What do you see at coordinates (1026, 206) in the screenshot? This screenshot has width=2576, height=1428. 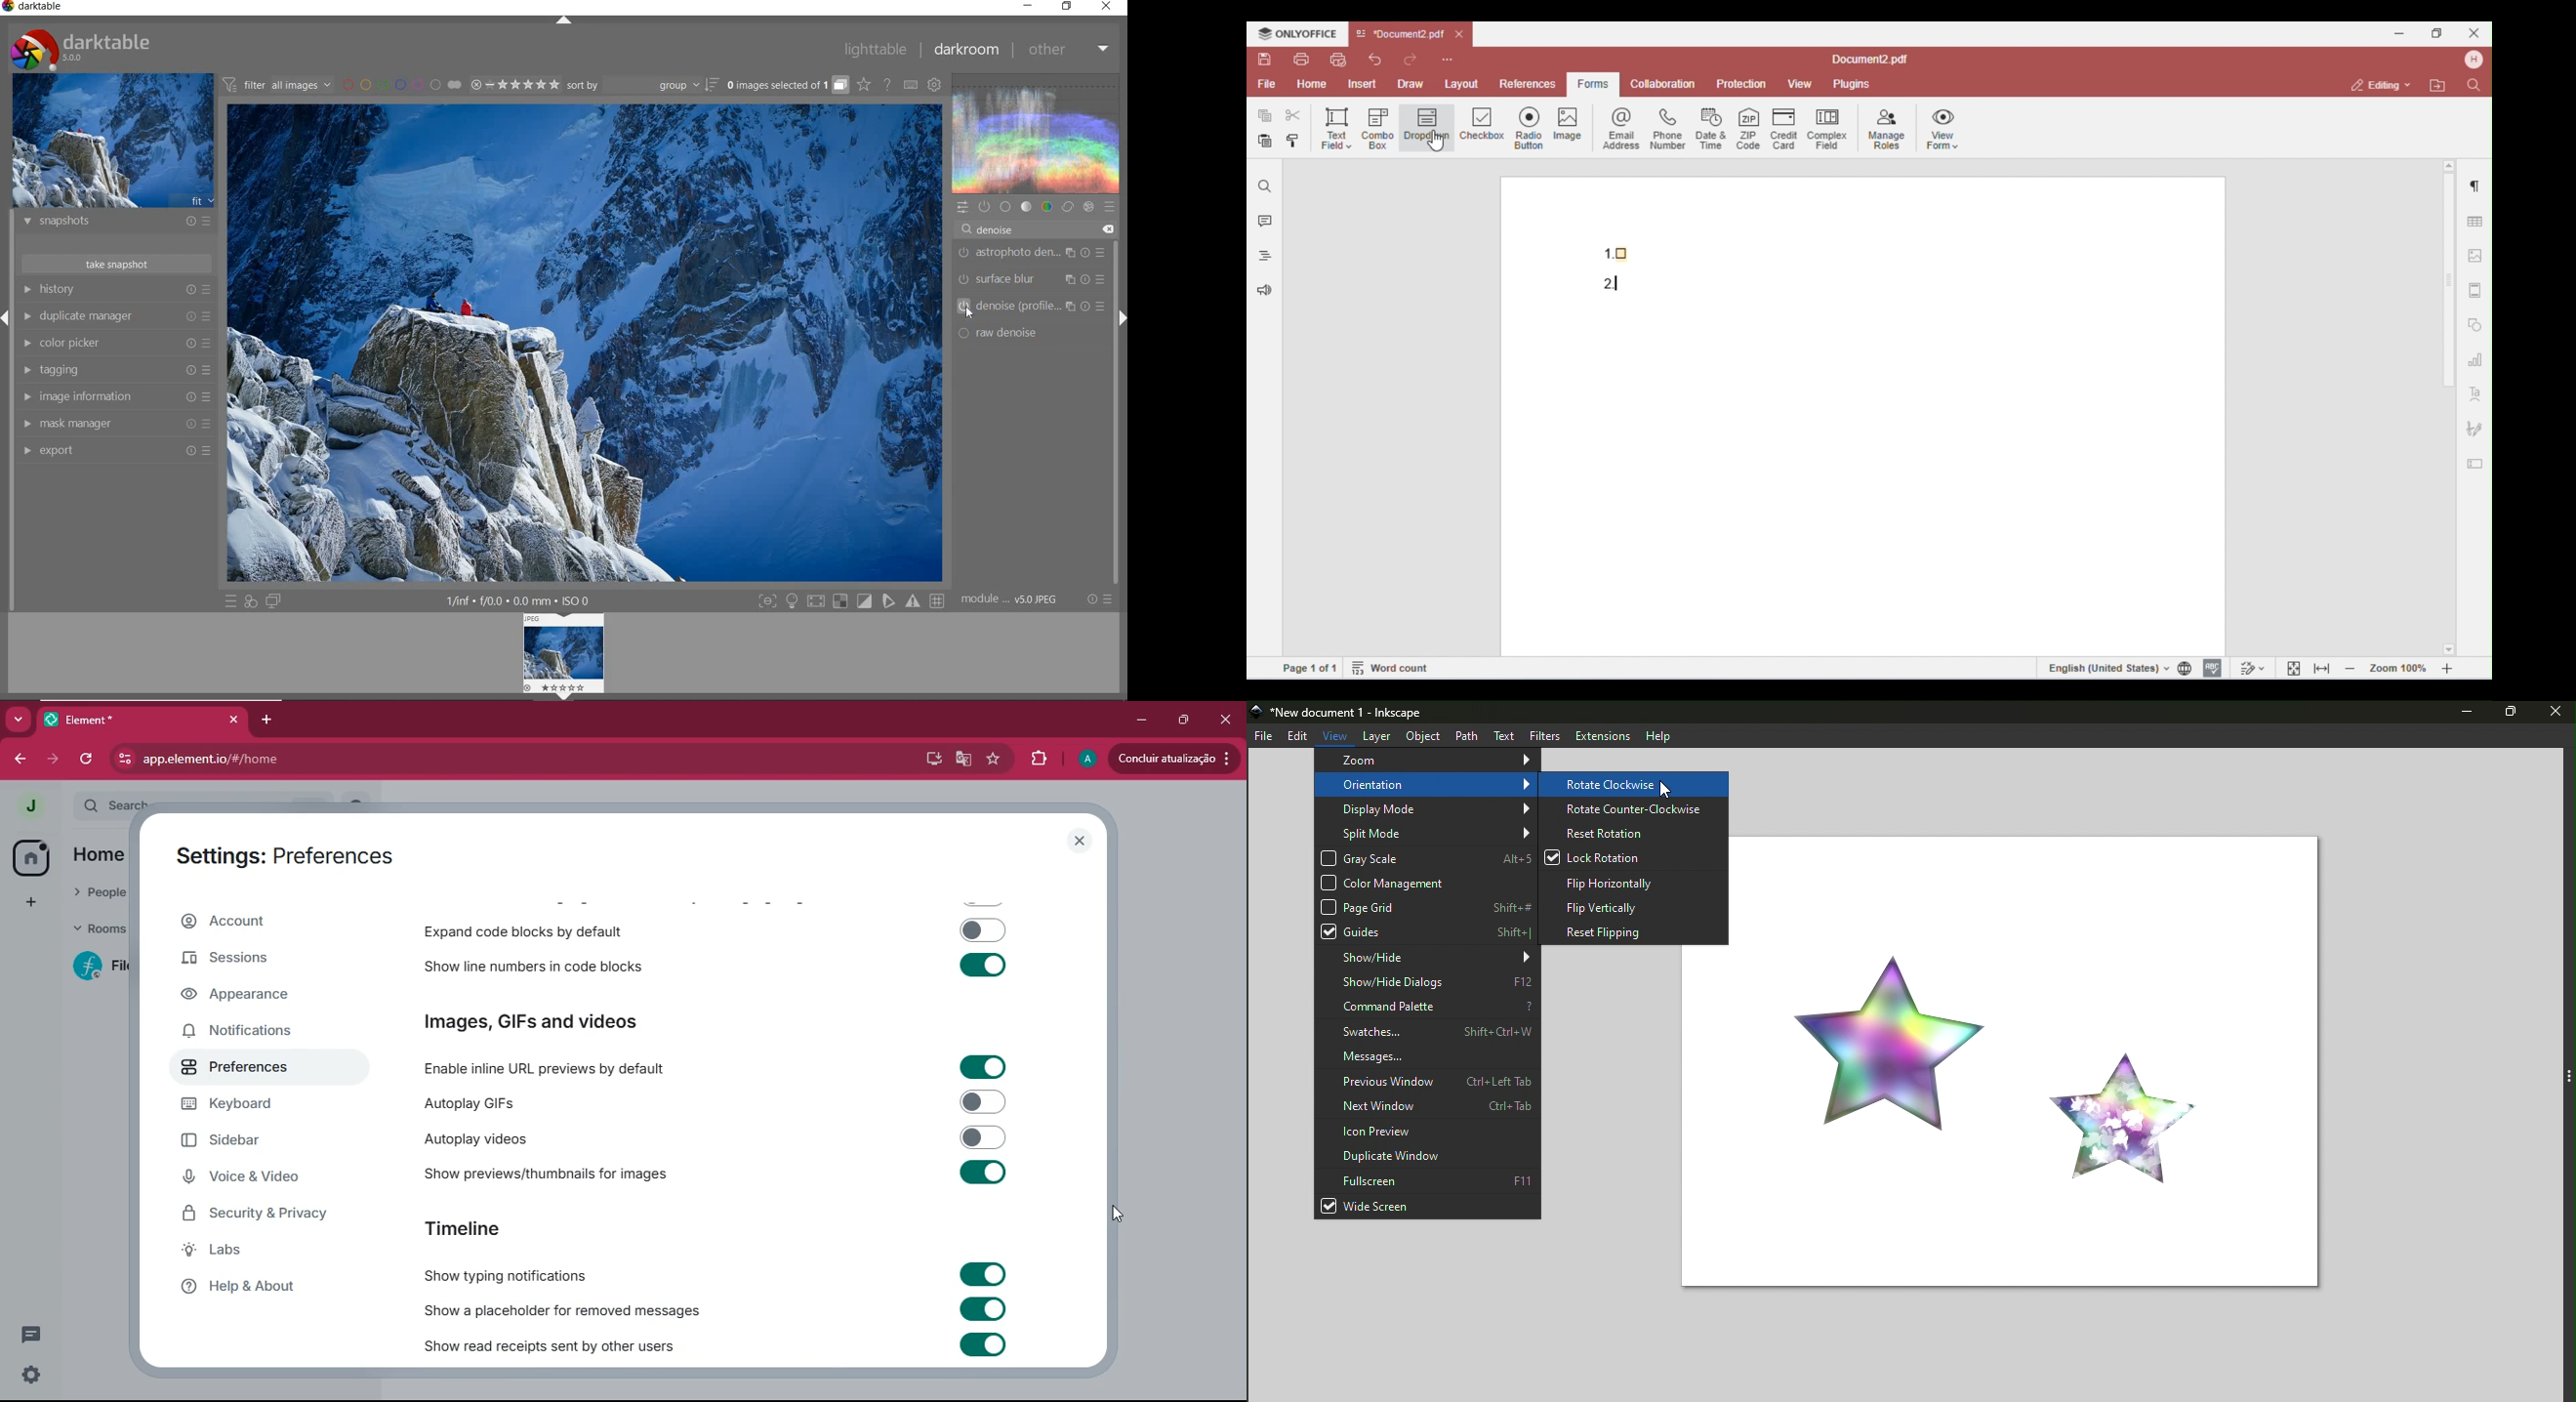 I see `tone` at bounding box center [1026, 206].